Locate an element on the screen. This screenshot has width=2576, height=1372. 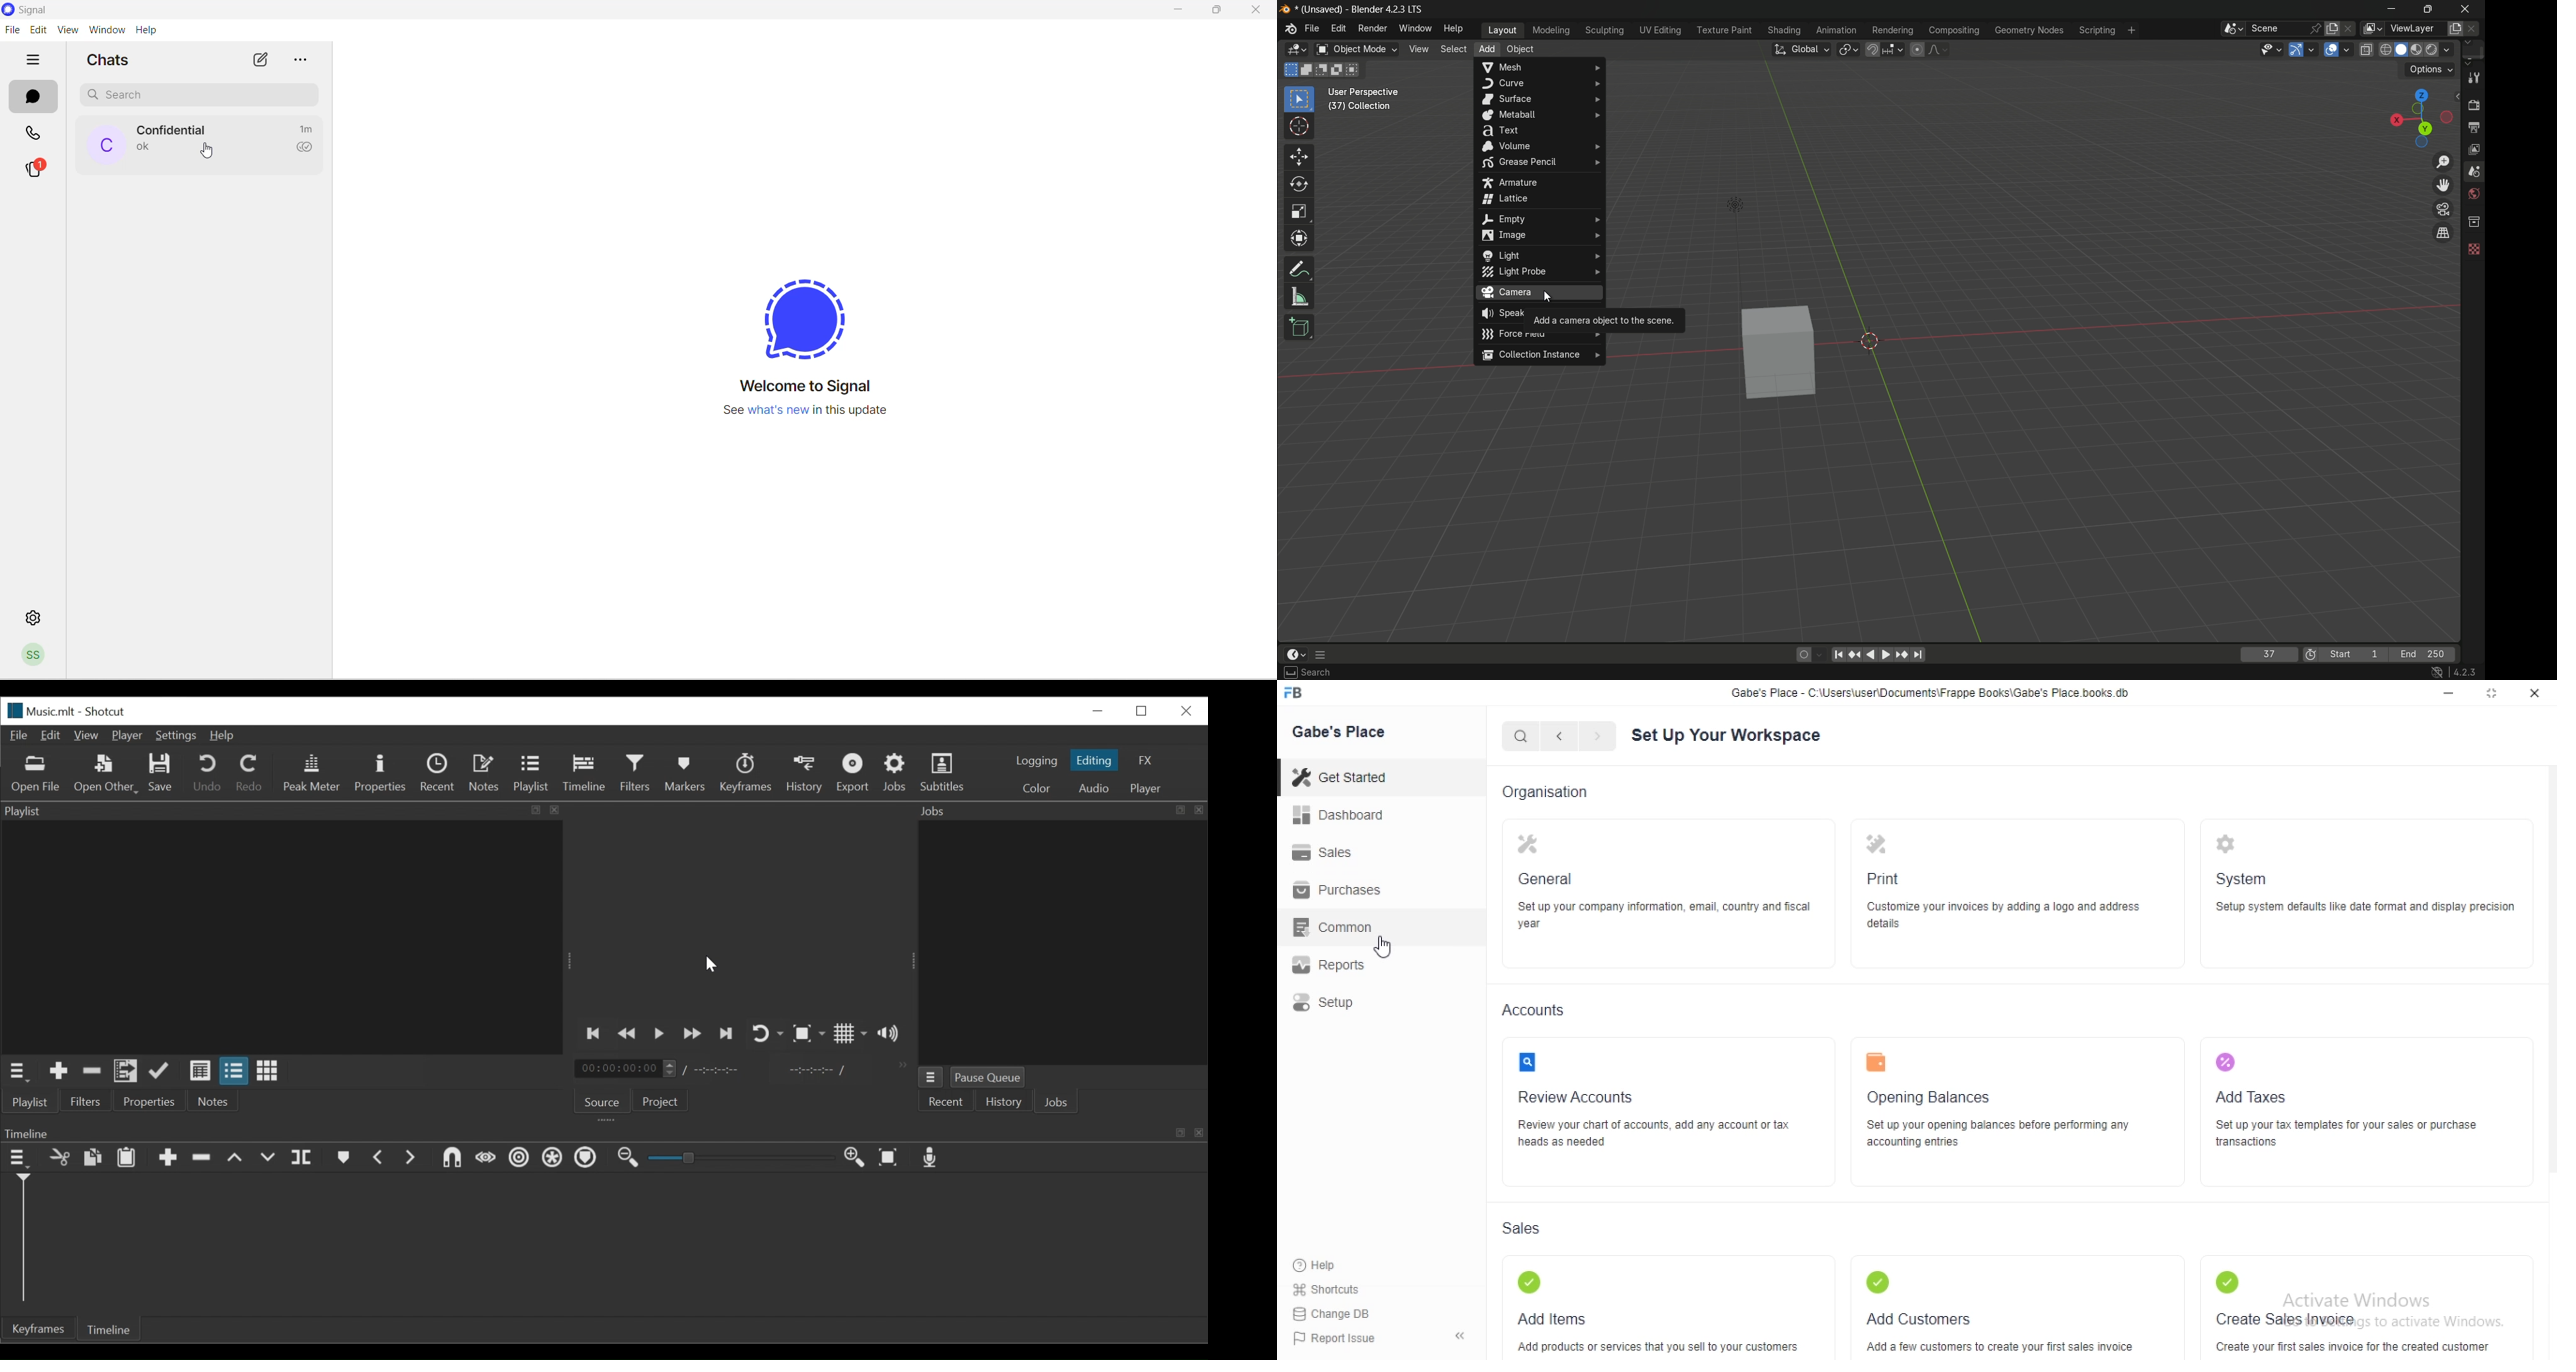
Playlist is located at coordinates (29, 1101).